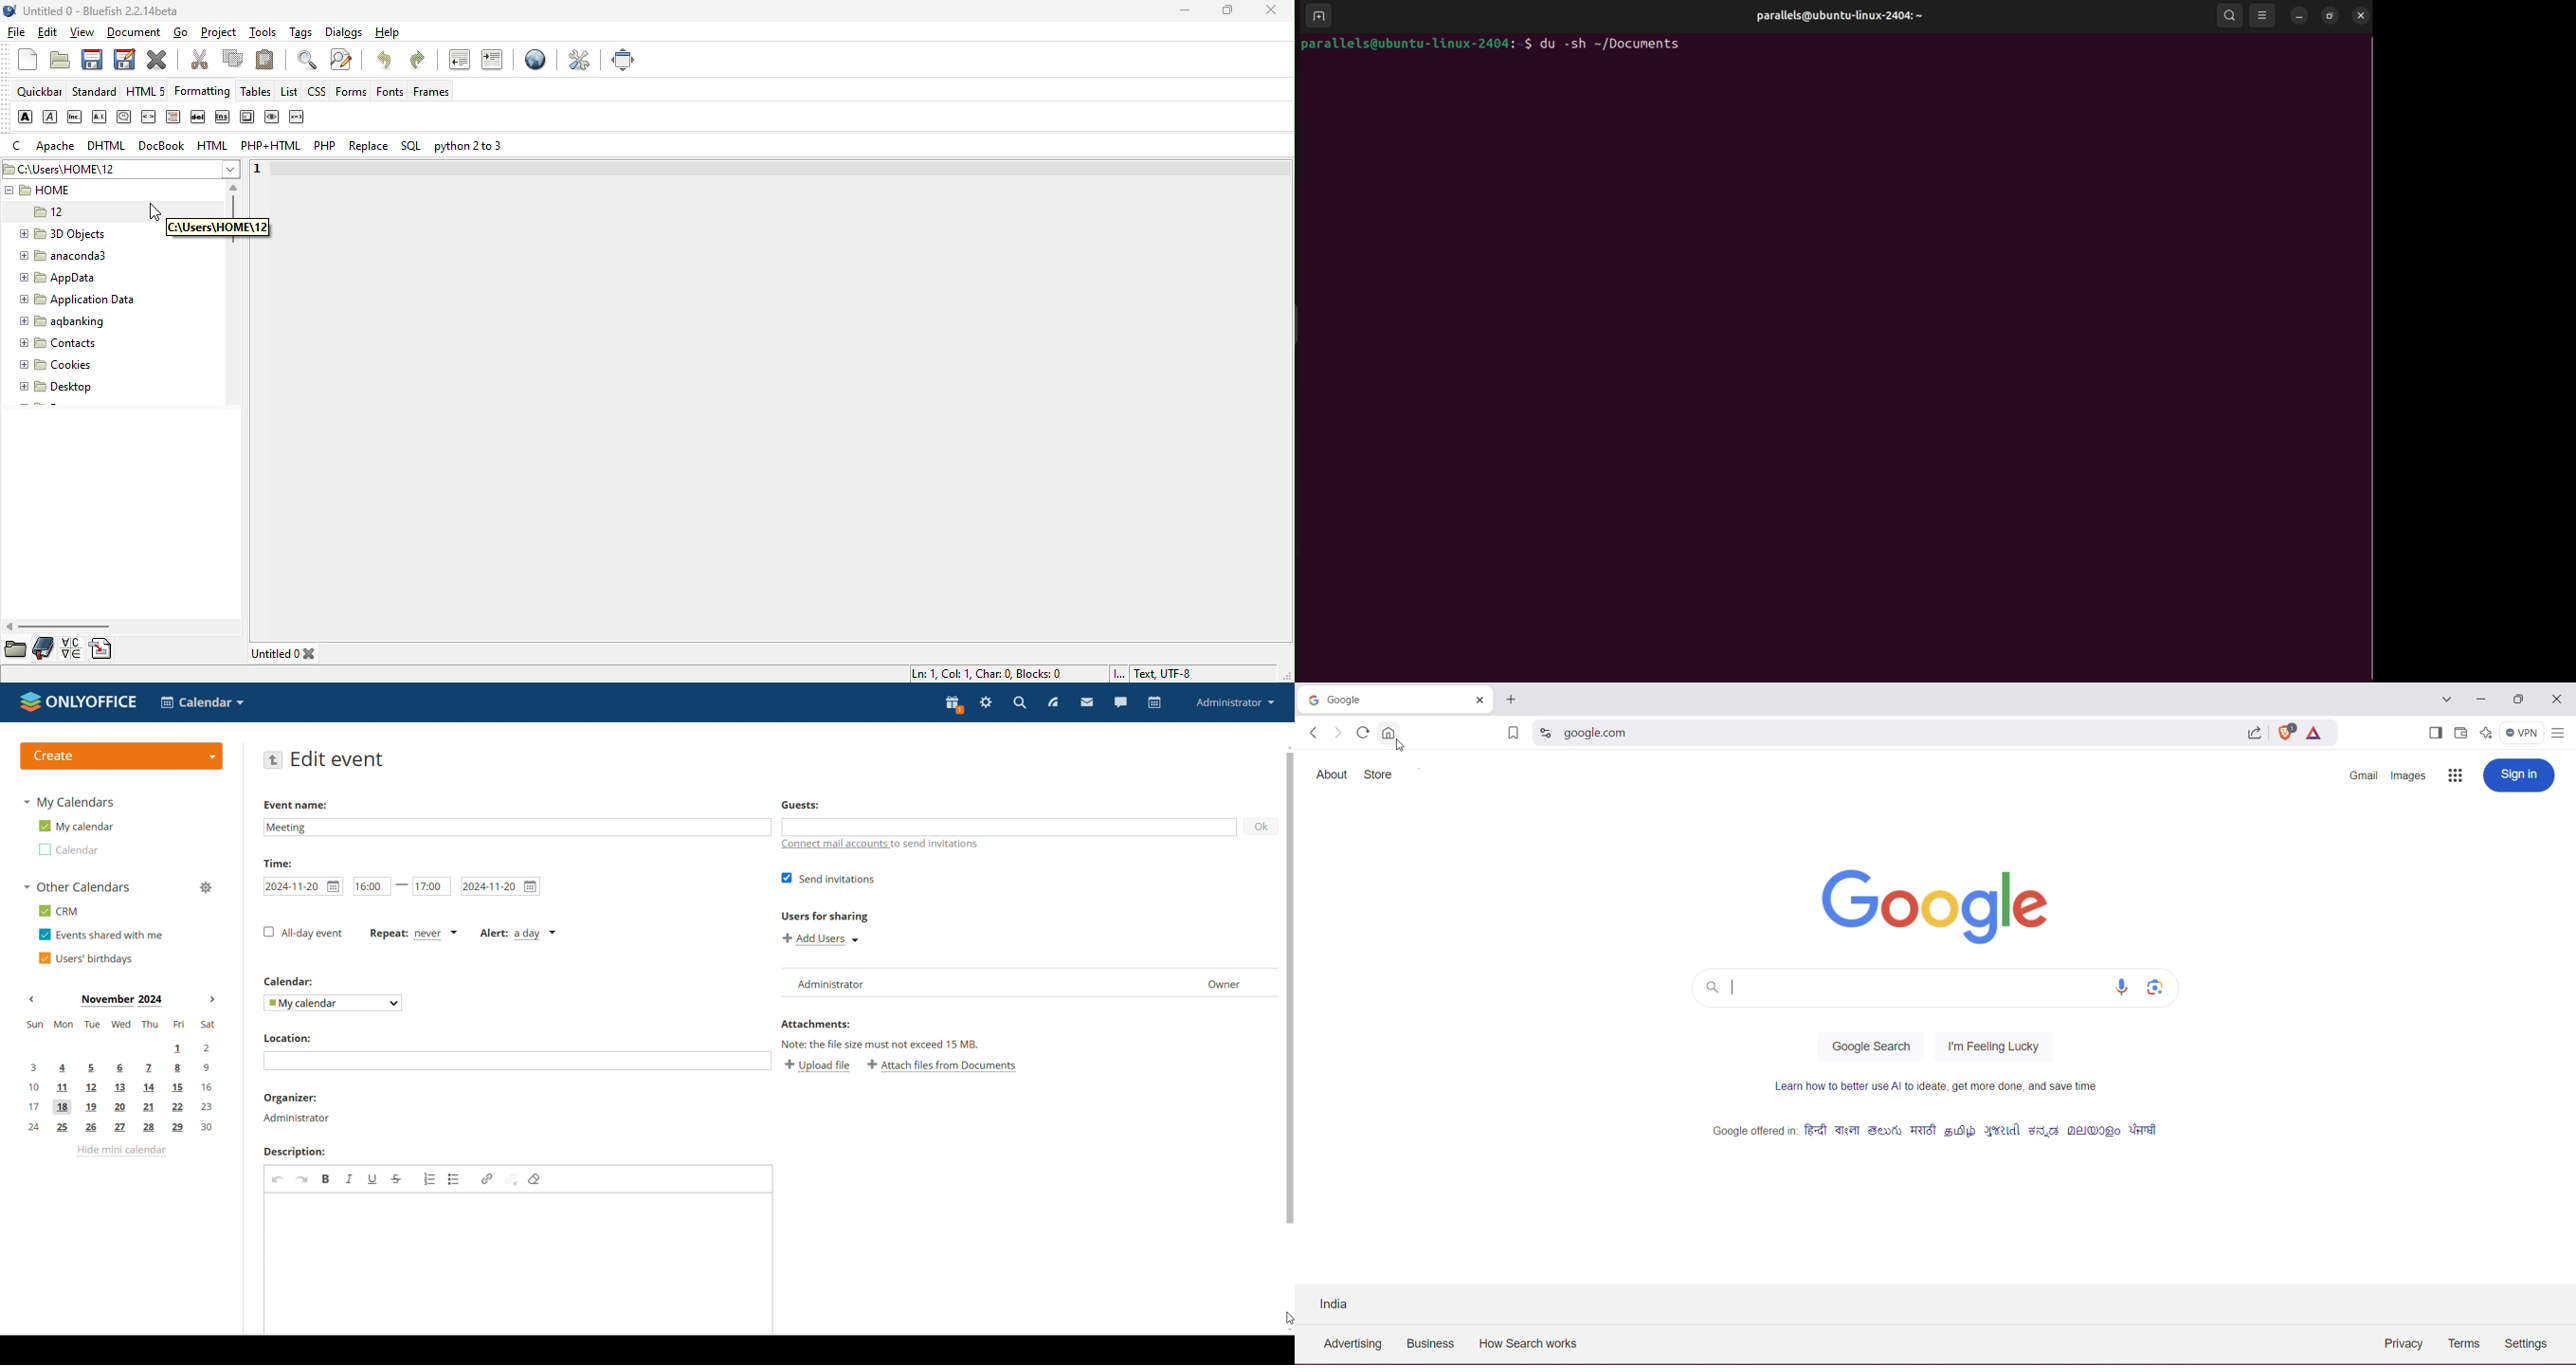 Image resolution: width=2576 pixels, height=1372 pixels. What do you see at coordinates (136, 32) in the screenshot?
I see `document ` at bounding box center [136, 32].